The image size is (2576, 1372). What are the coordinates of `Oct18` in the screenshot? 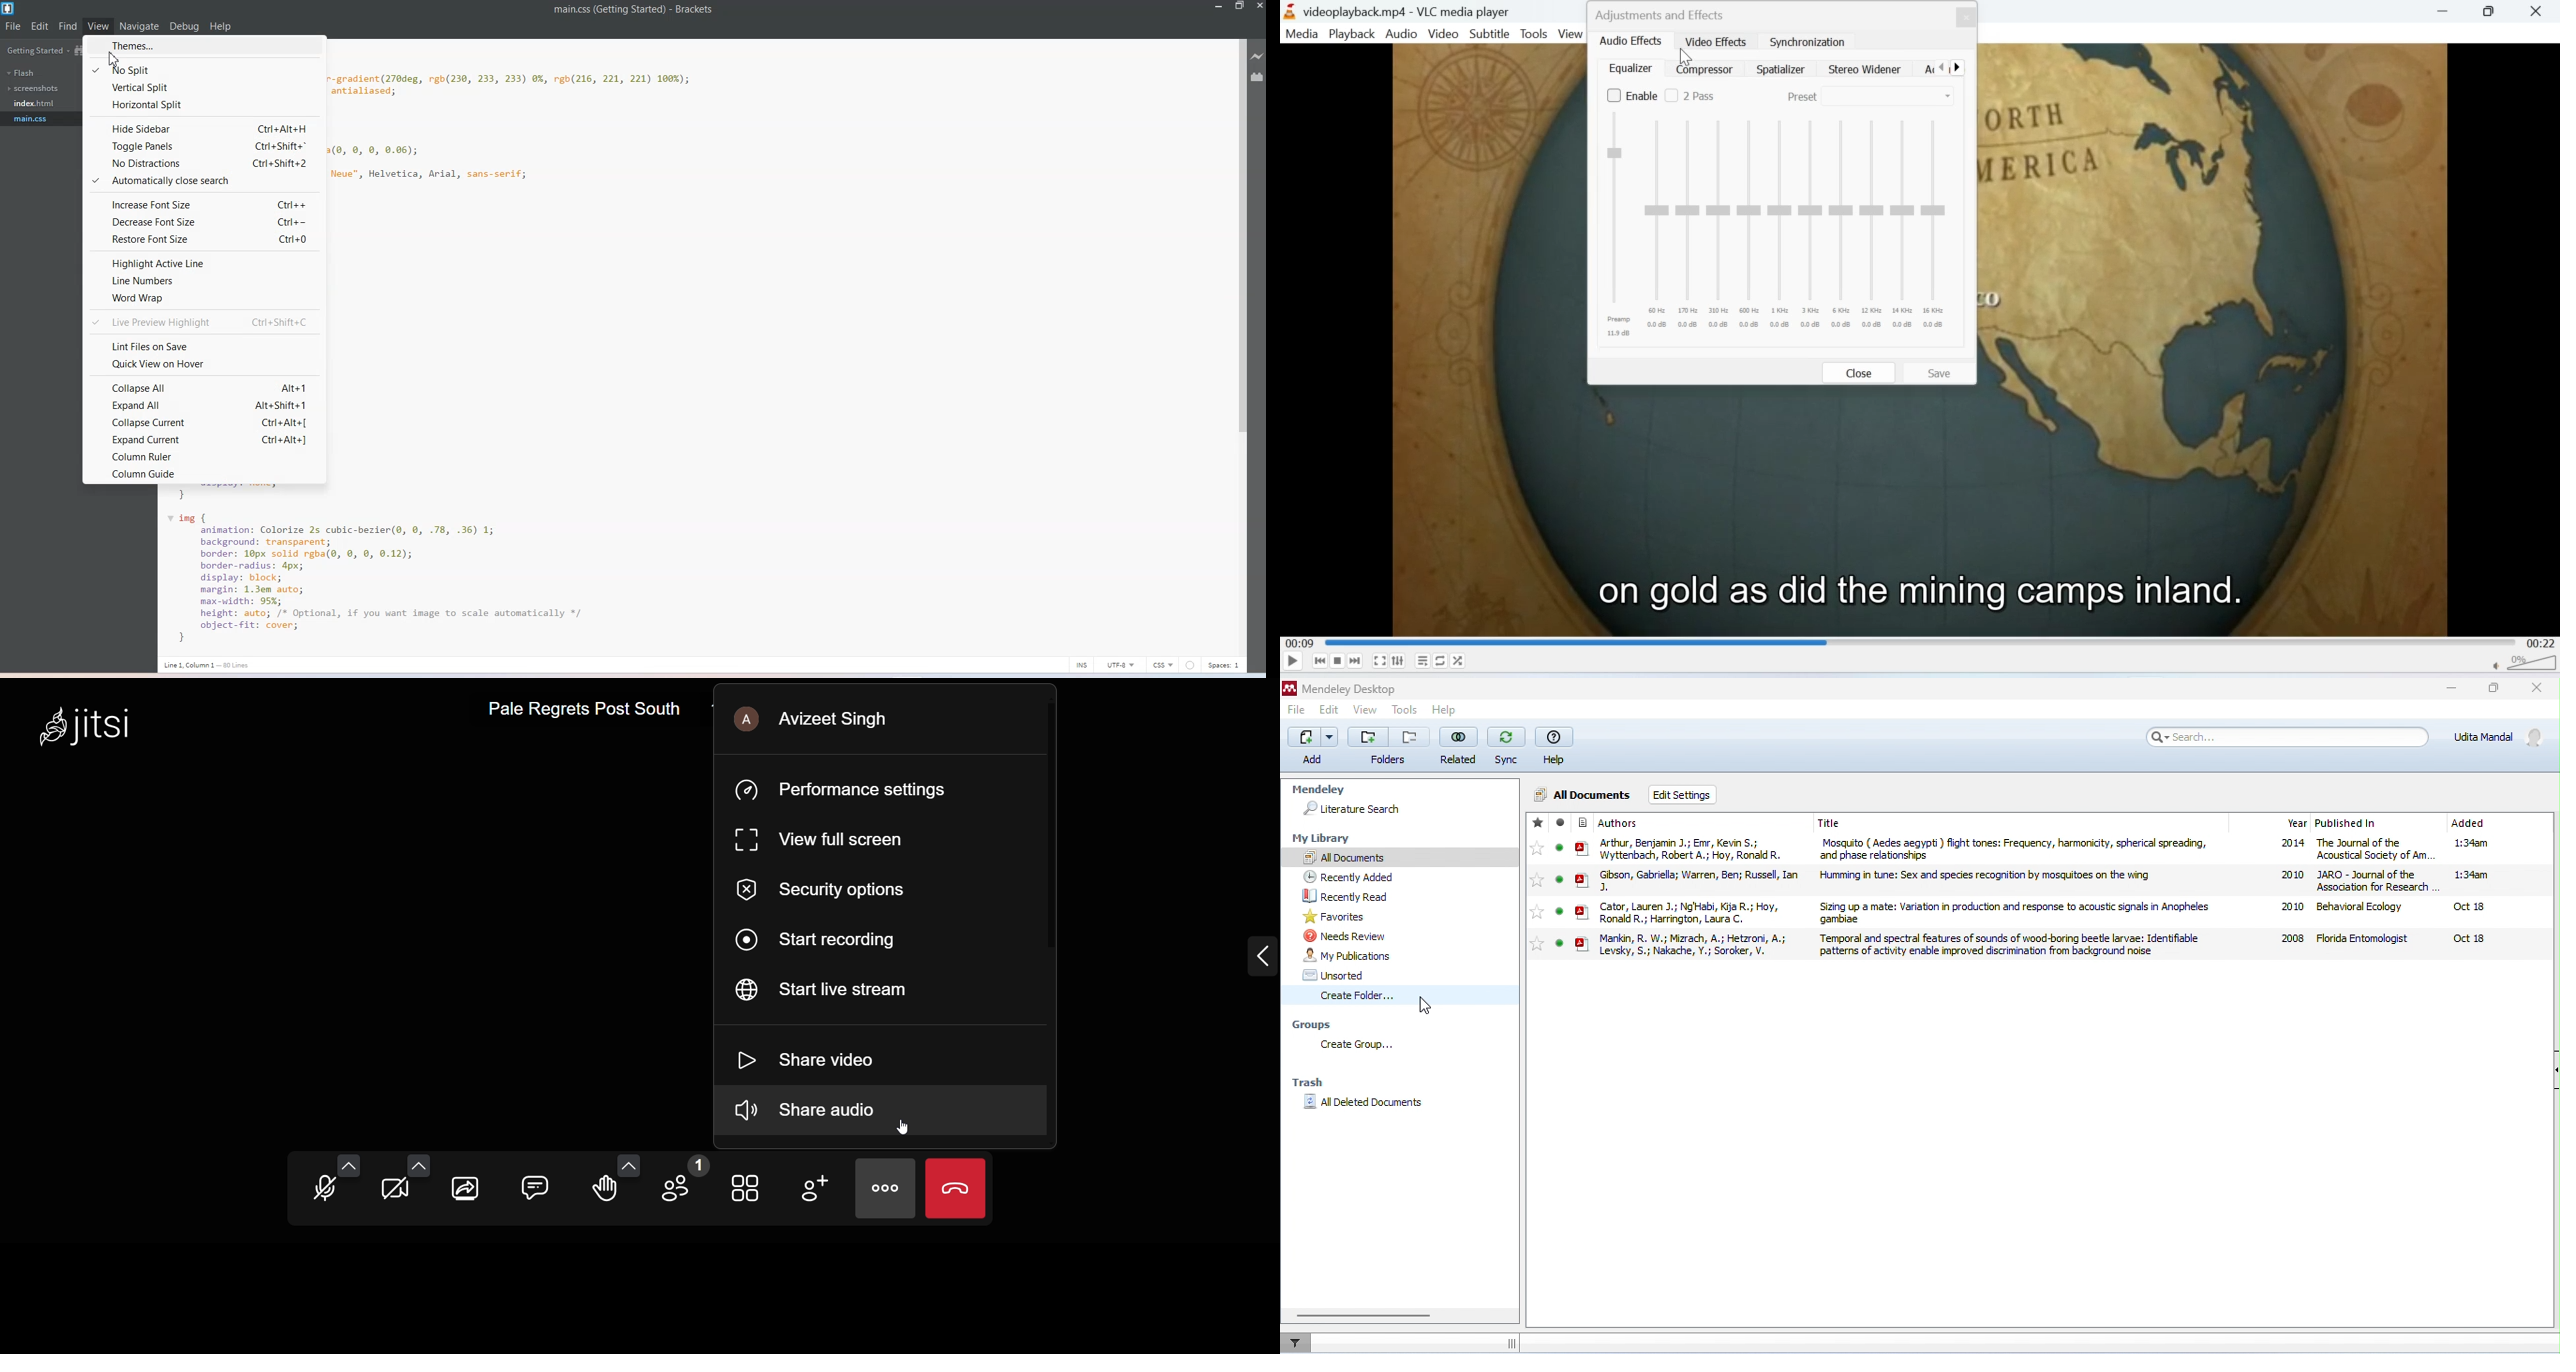 It's located at (2472, 907).